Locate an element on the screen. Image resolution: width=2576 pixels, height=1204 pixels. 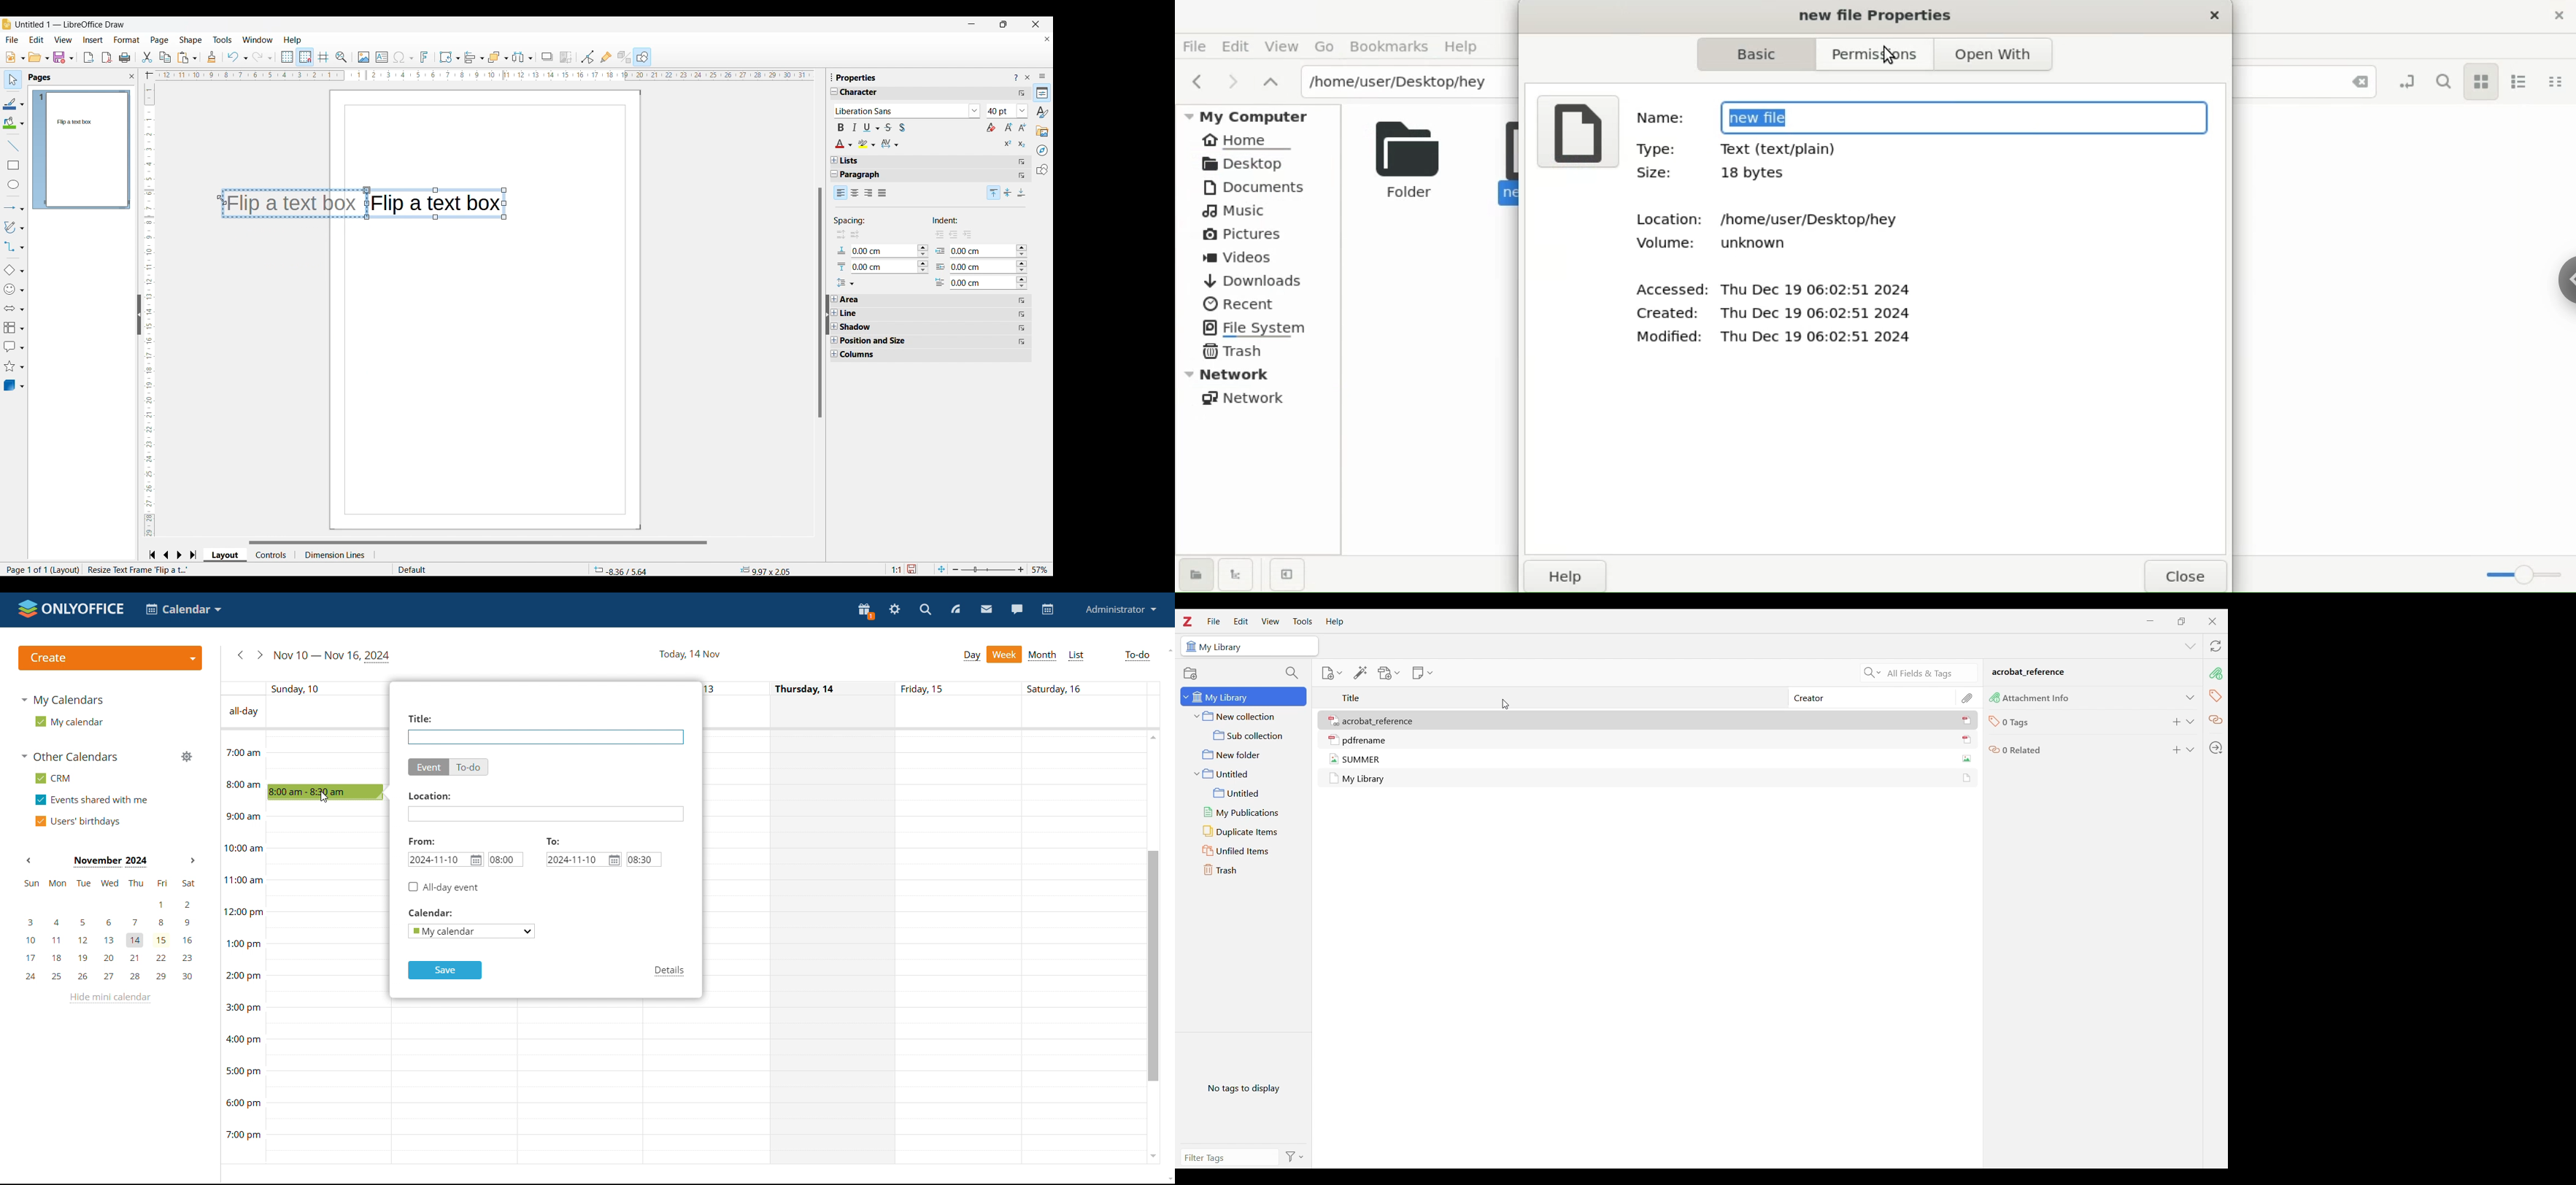
Attachment column is located at coordinates (1968, 697).